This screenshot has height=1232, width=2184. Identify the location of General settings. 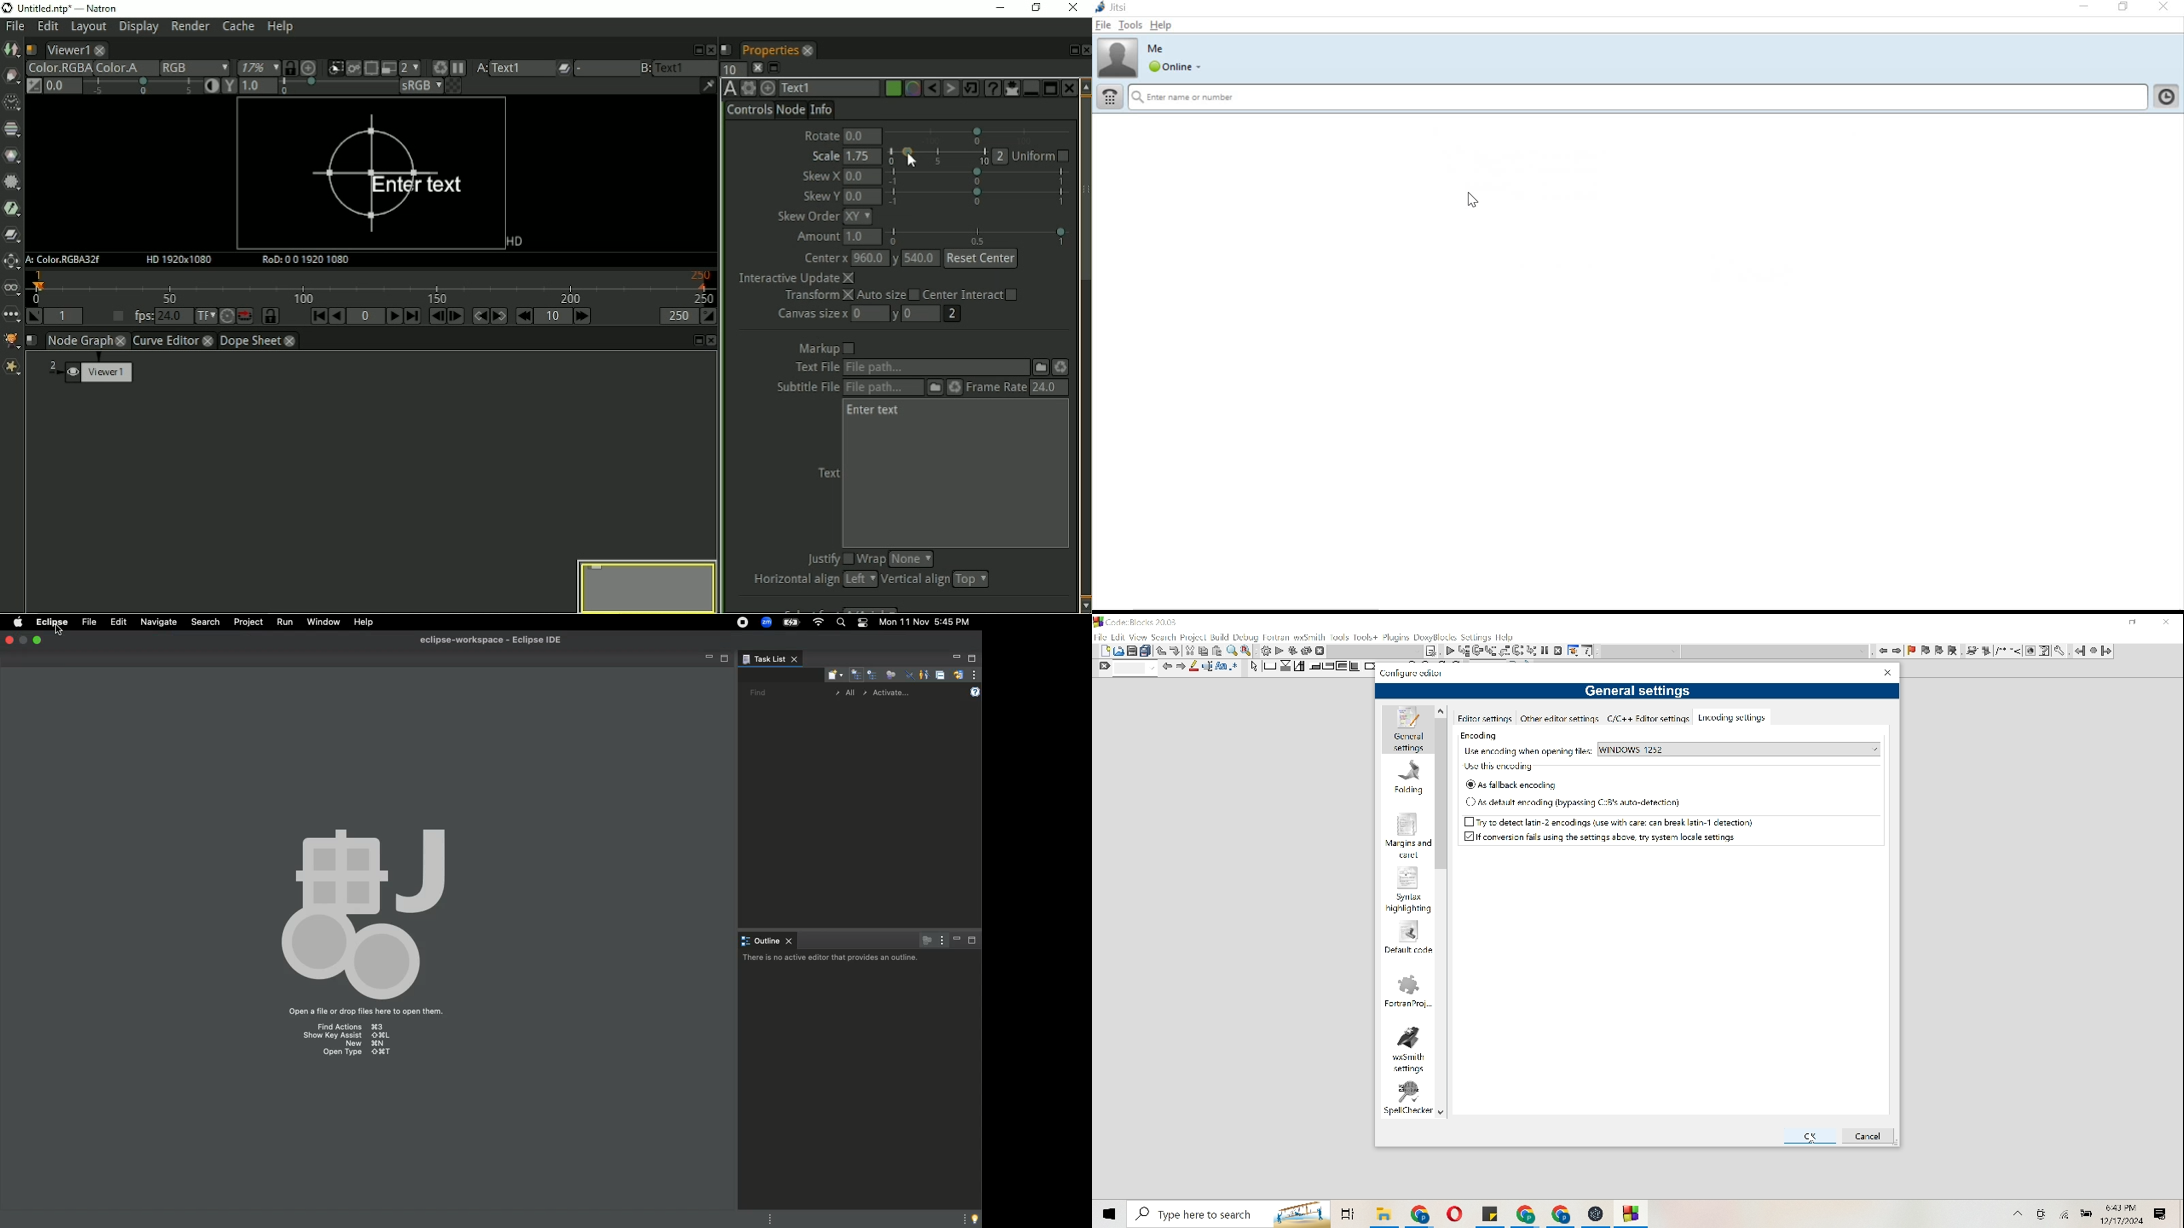
(1408, 728).